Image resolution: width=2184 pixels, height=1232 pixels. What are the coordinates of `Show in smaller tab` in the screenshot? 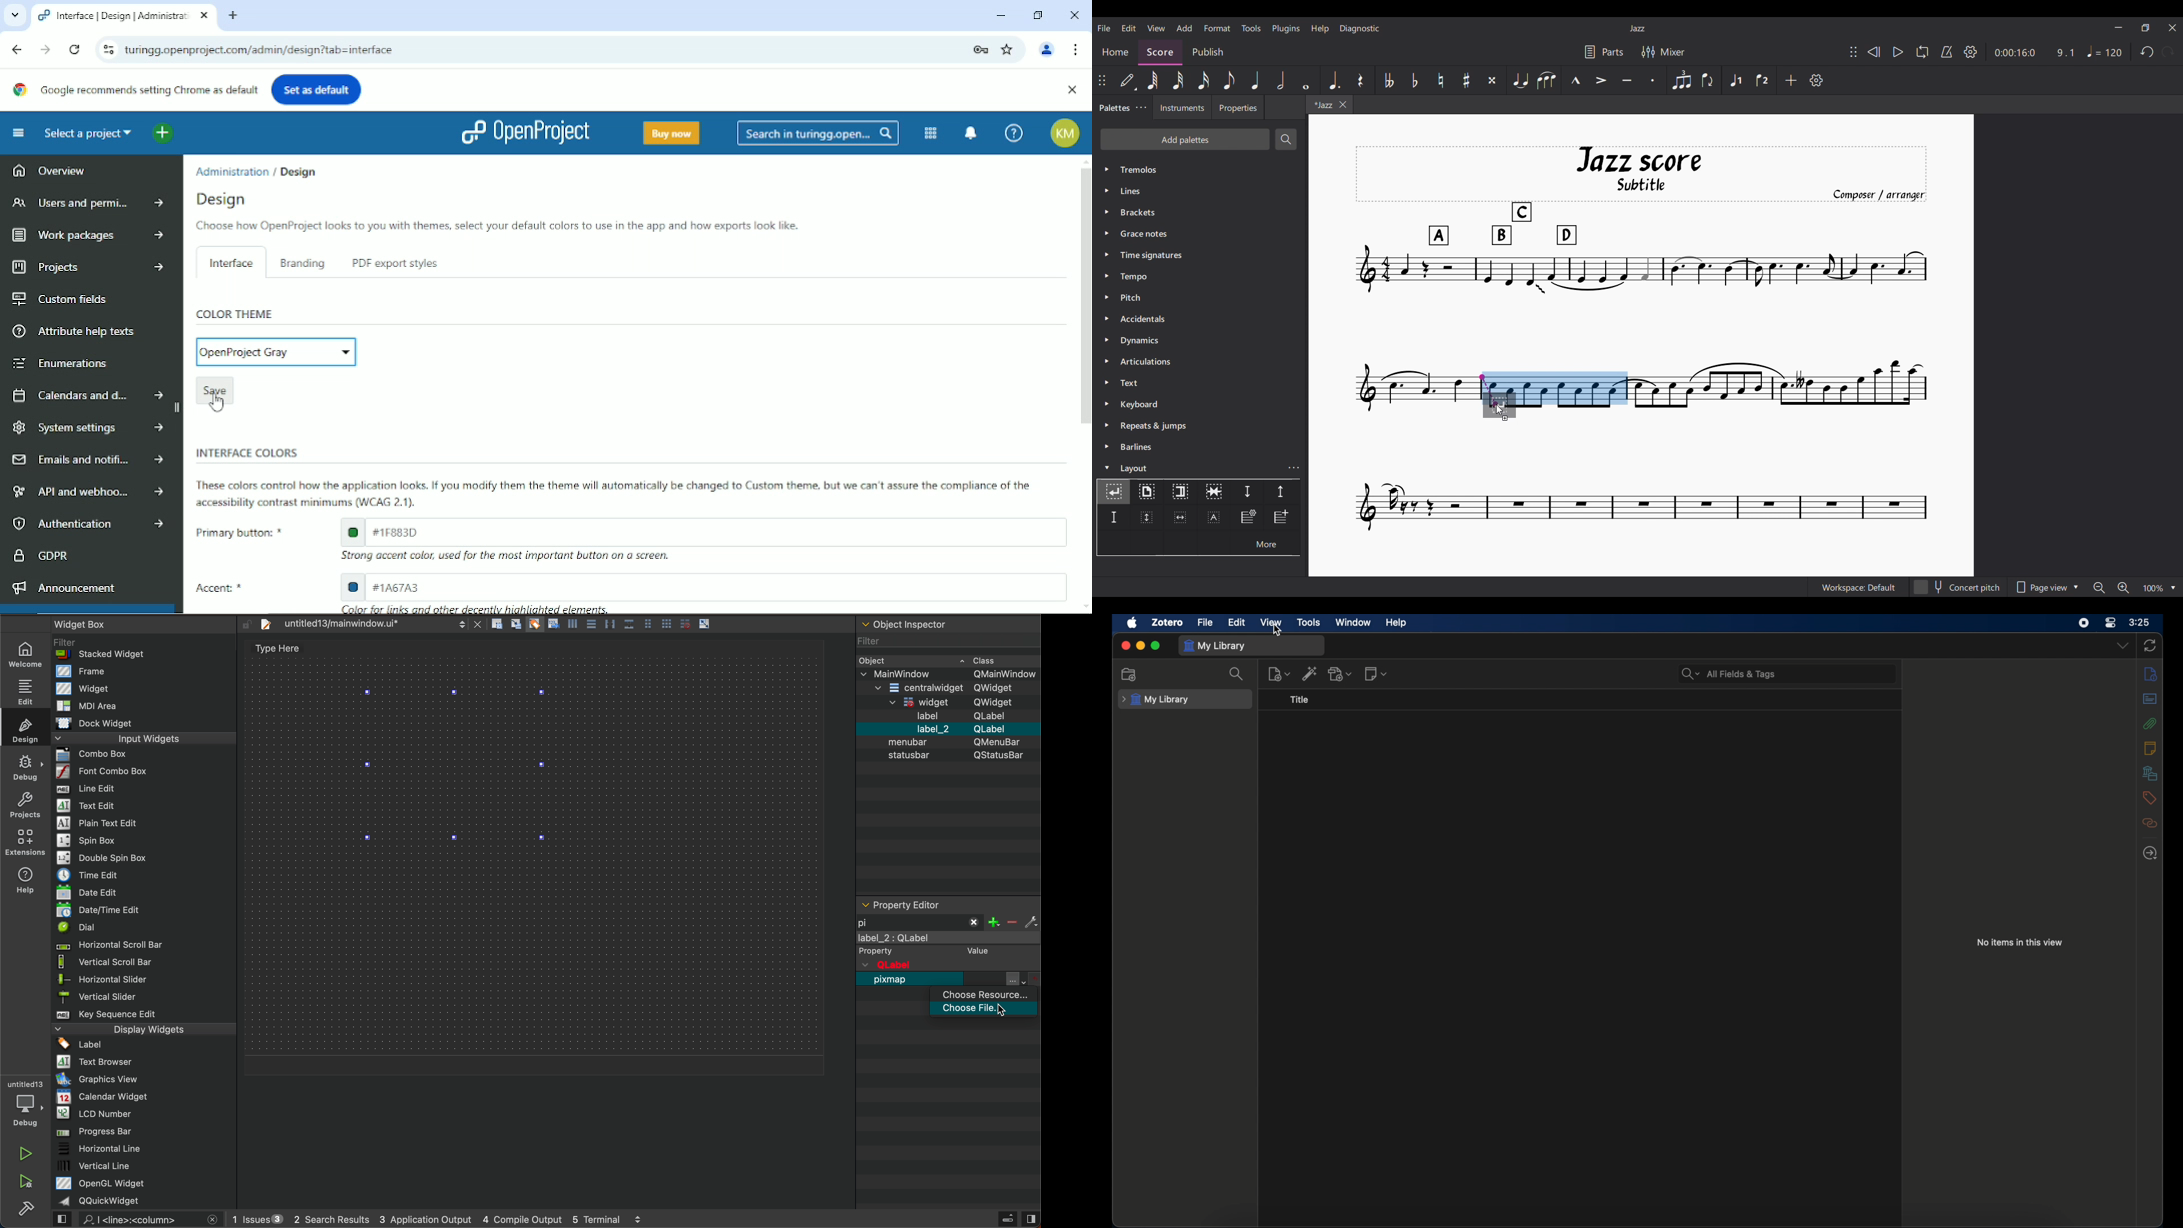 It's located at (2146, 28).